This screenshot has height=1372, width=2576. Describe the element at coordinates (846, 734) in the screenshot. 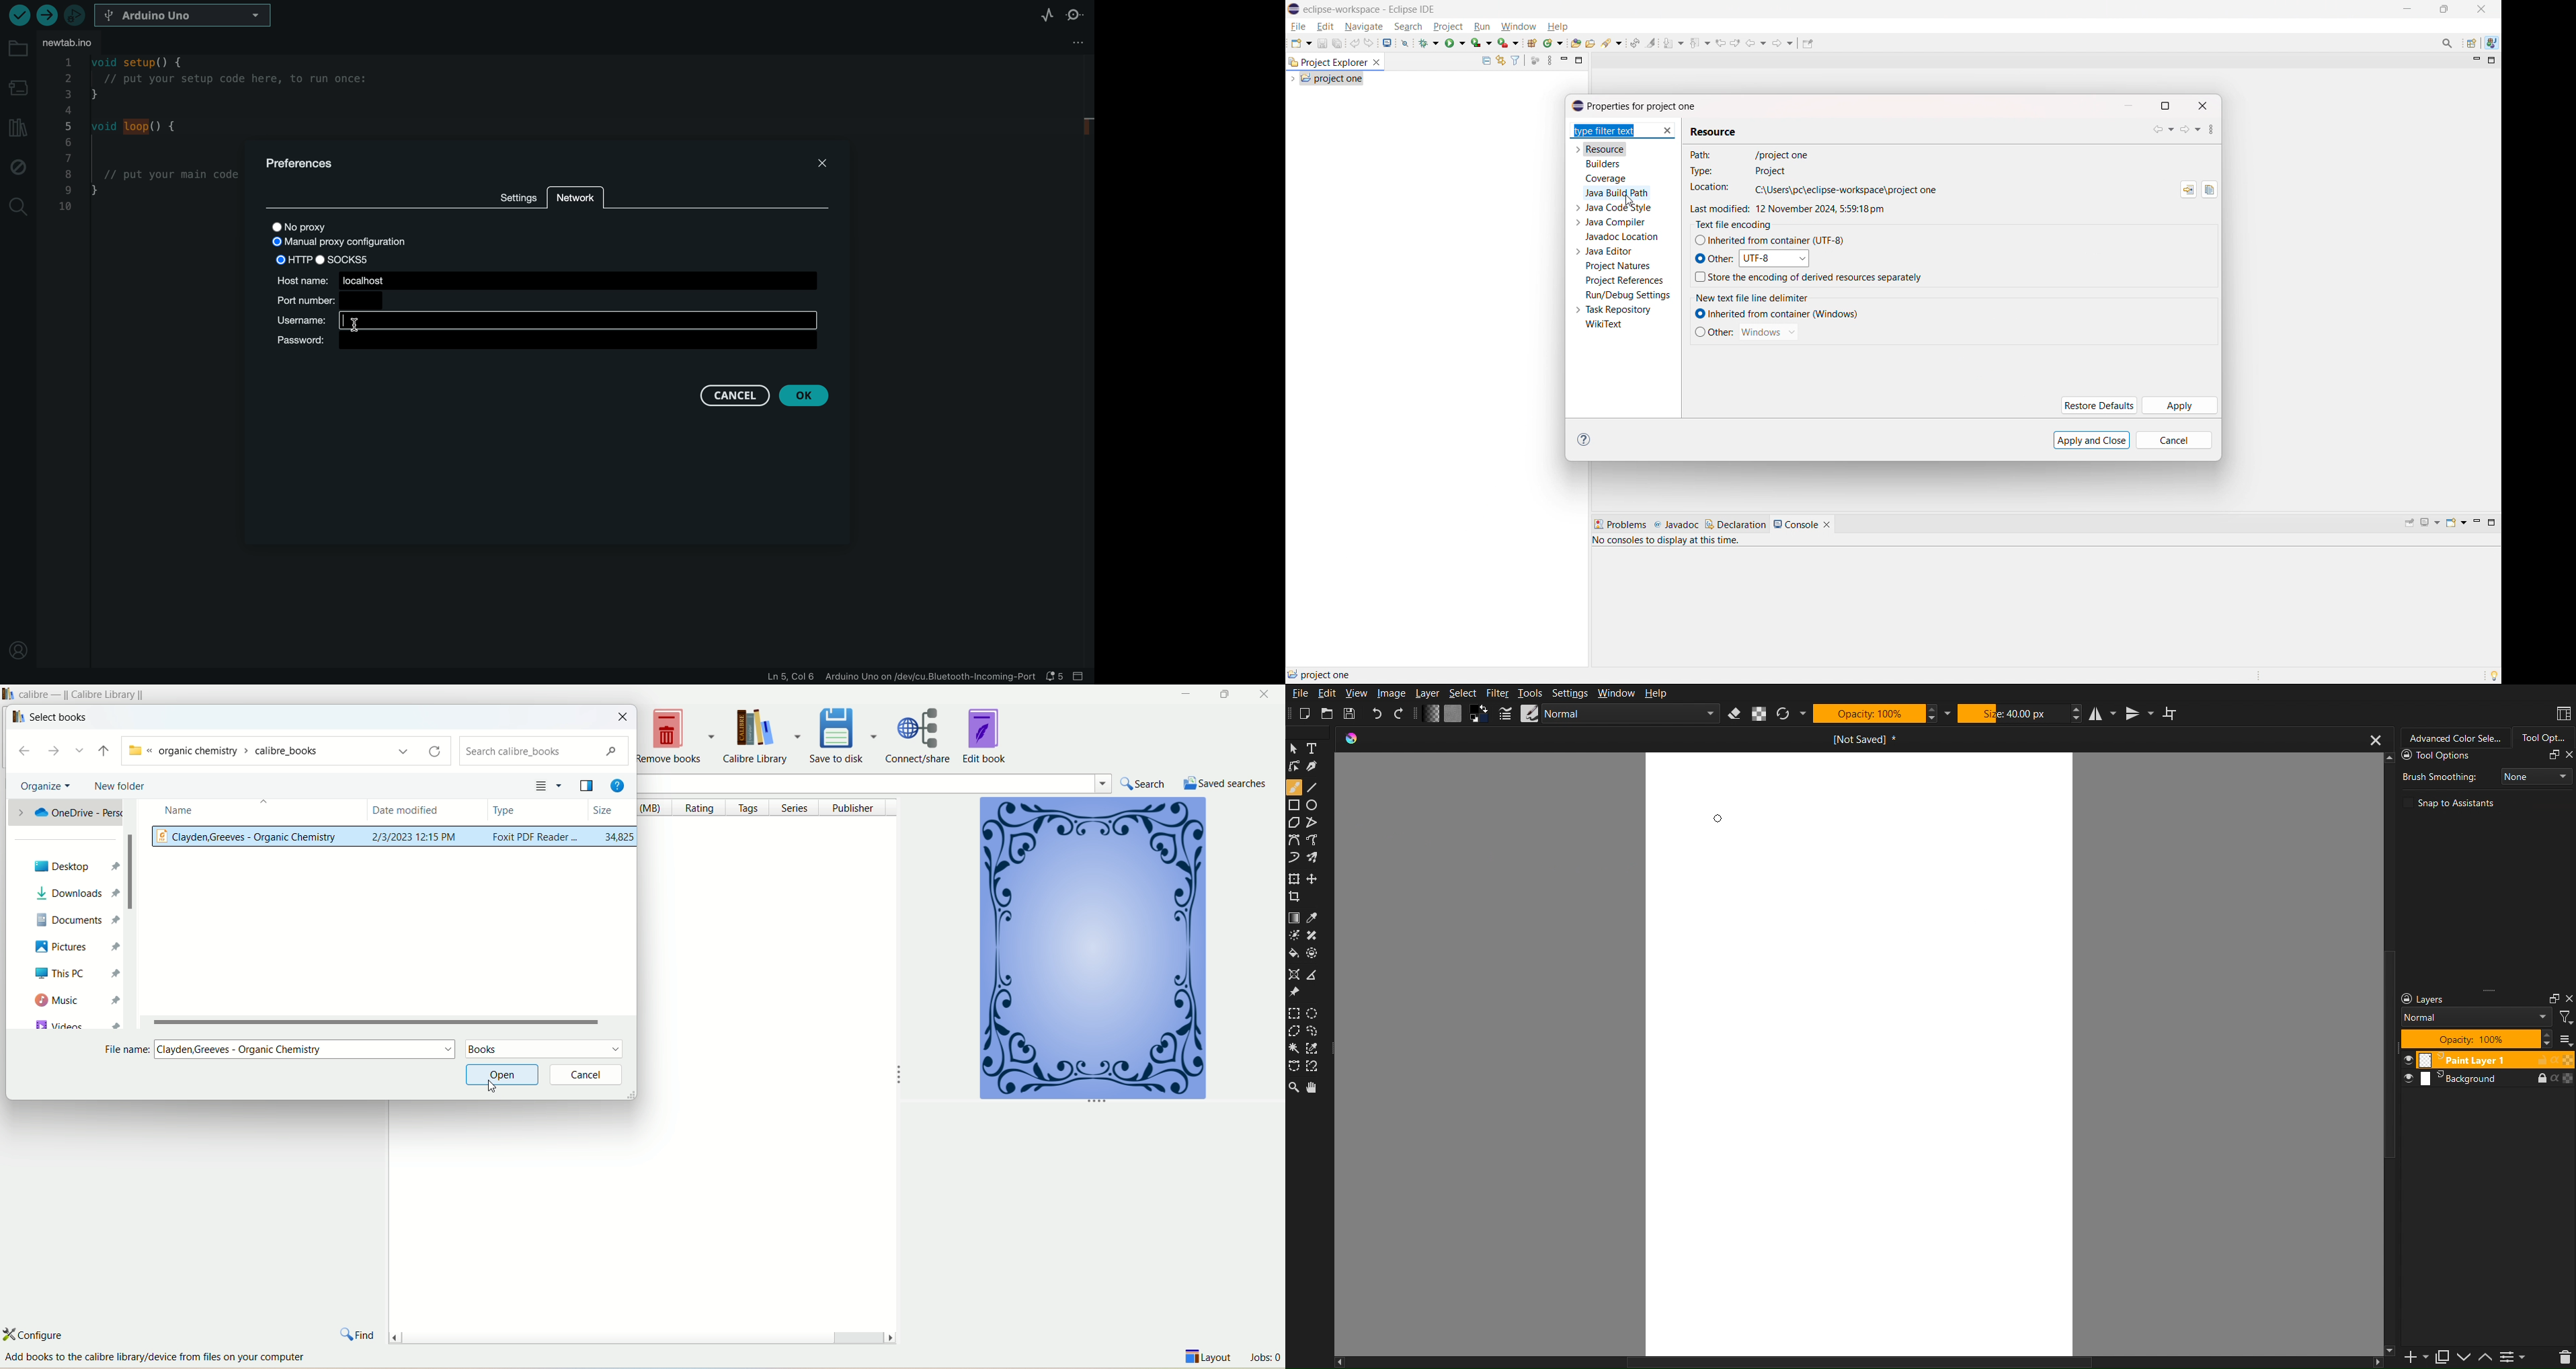

I see `save to disk` at that location.